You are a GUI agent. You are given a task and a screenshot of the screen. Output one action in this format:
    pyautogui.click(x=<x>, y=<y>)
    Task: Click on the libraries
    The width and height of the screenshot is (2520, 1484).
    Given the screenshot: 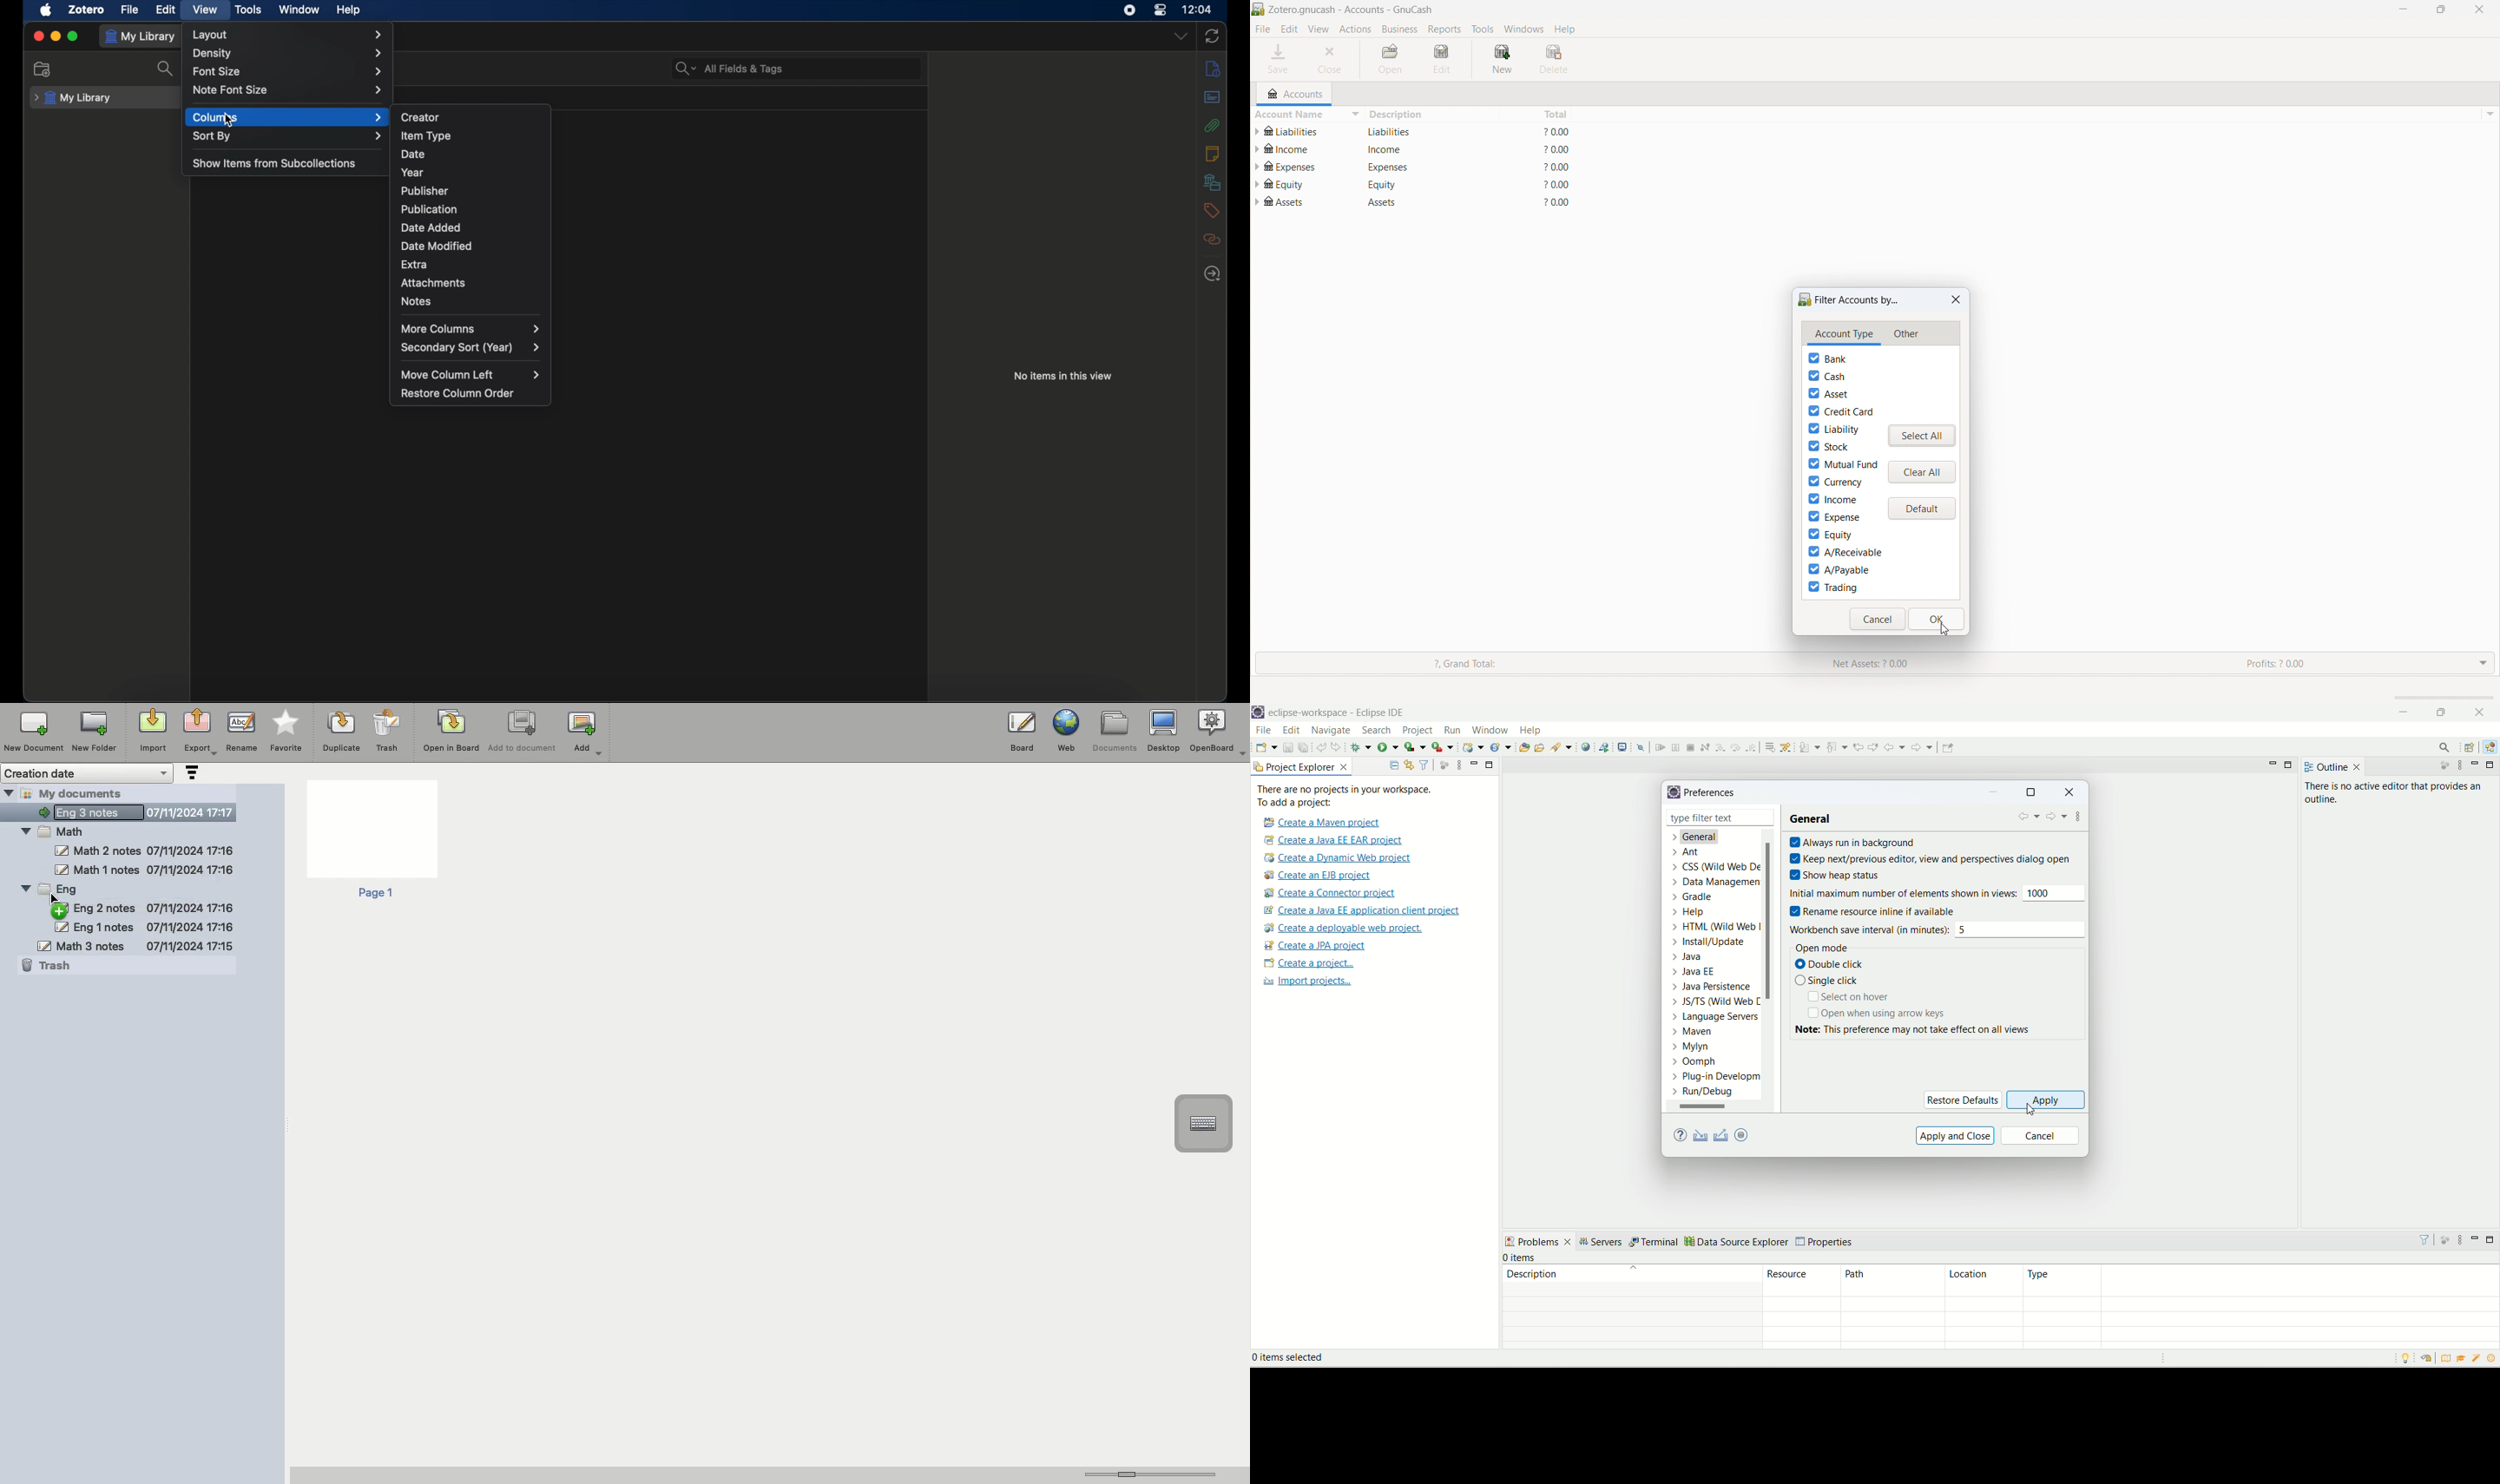 What is the action you would take?
    pyautogui.click(x=1212, y=182)
    